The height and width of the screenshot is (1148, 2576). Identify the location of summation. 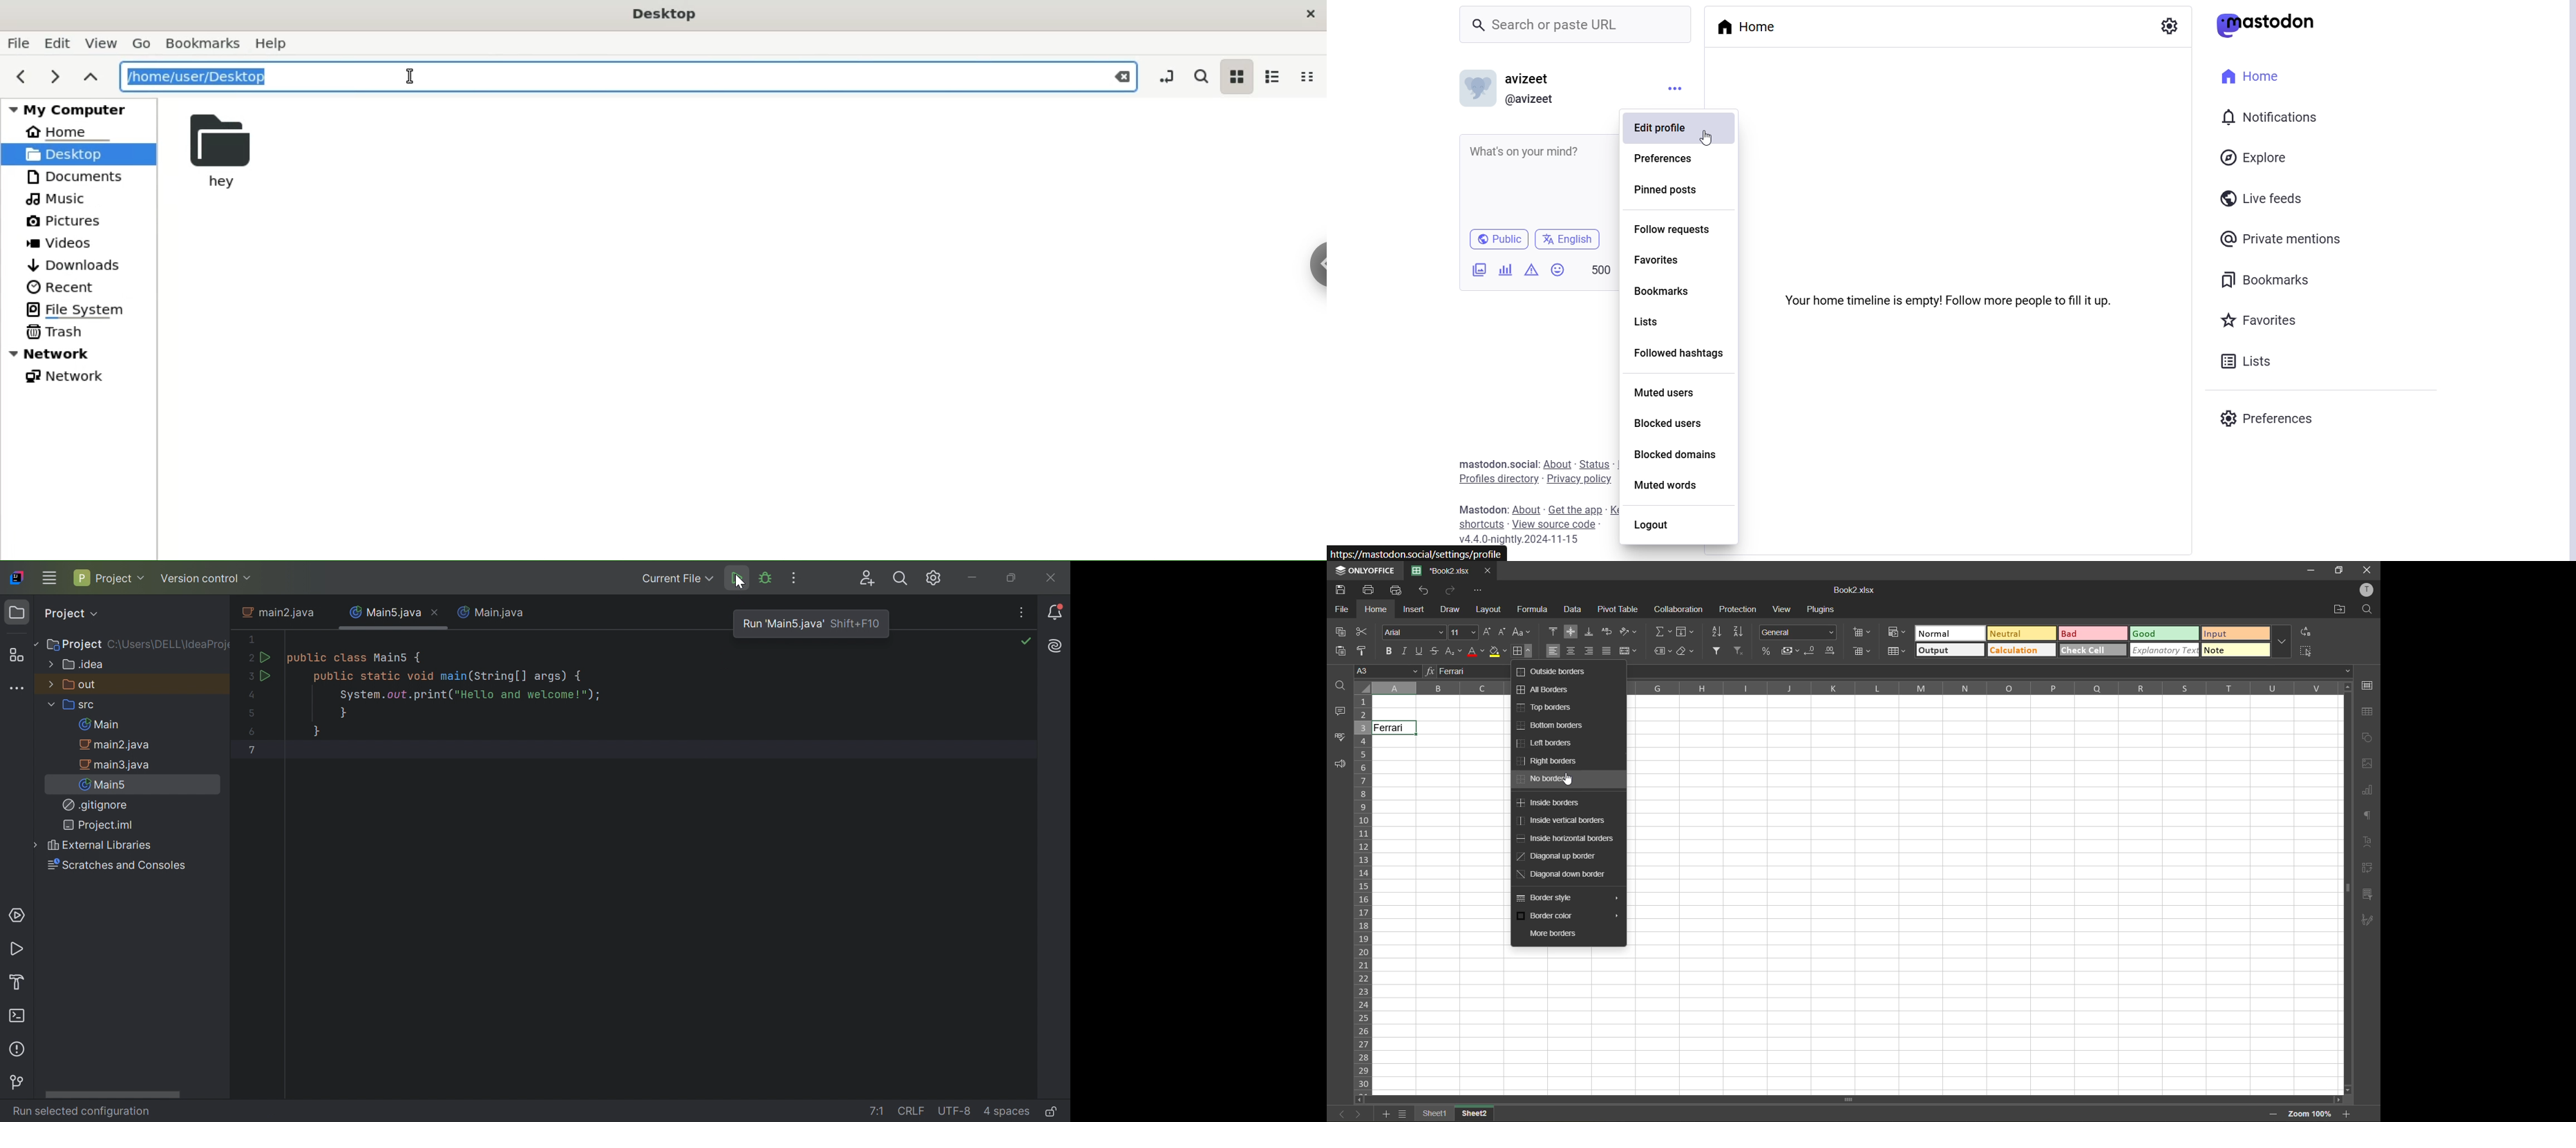
(1663, 632).